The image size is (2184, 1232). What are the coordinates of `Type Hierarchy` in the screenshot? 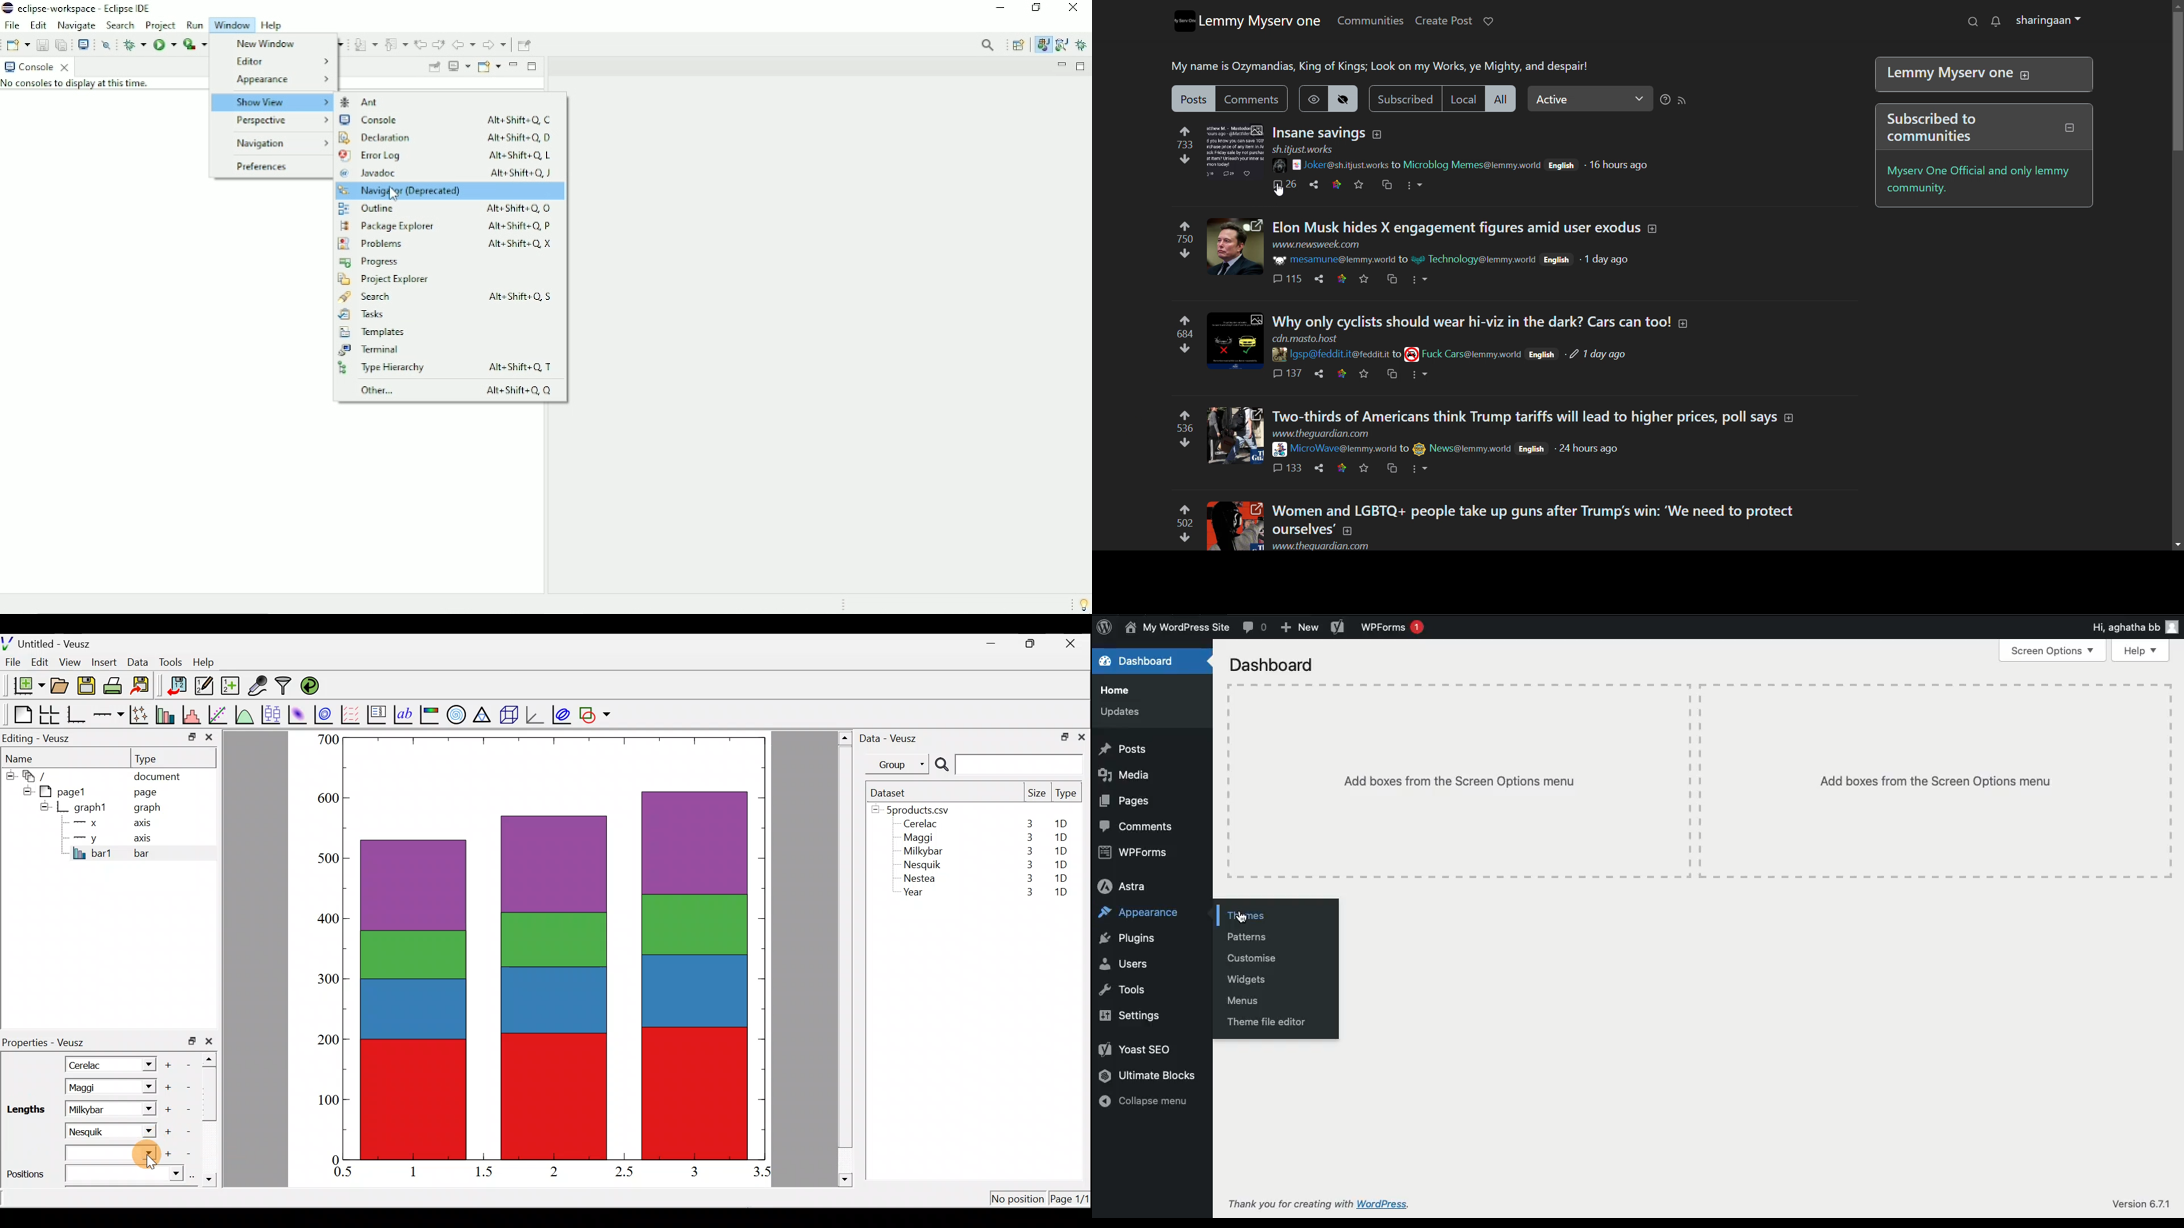 It's located at (450, 368).